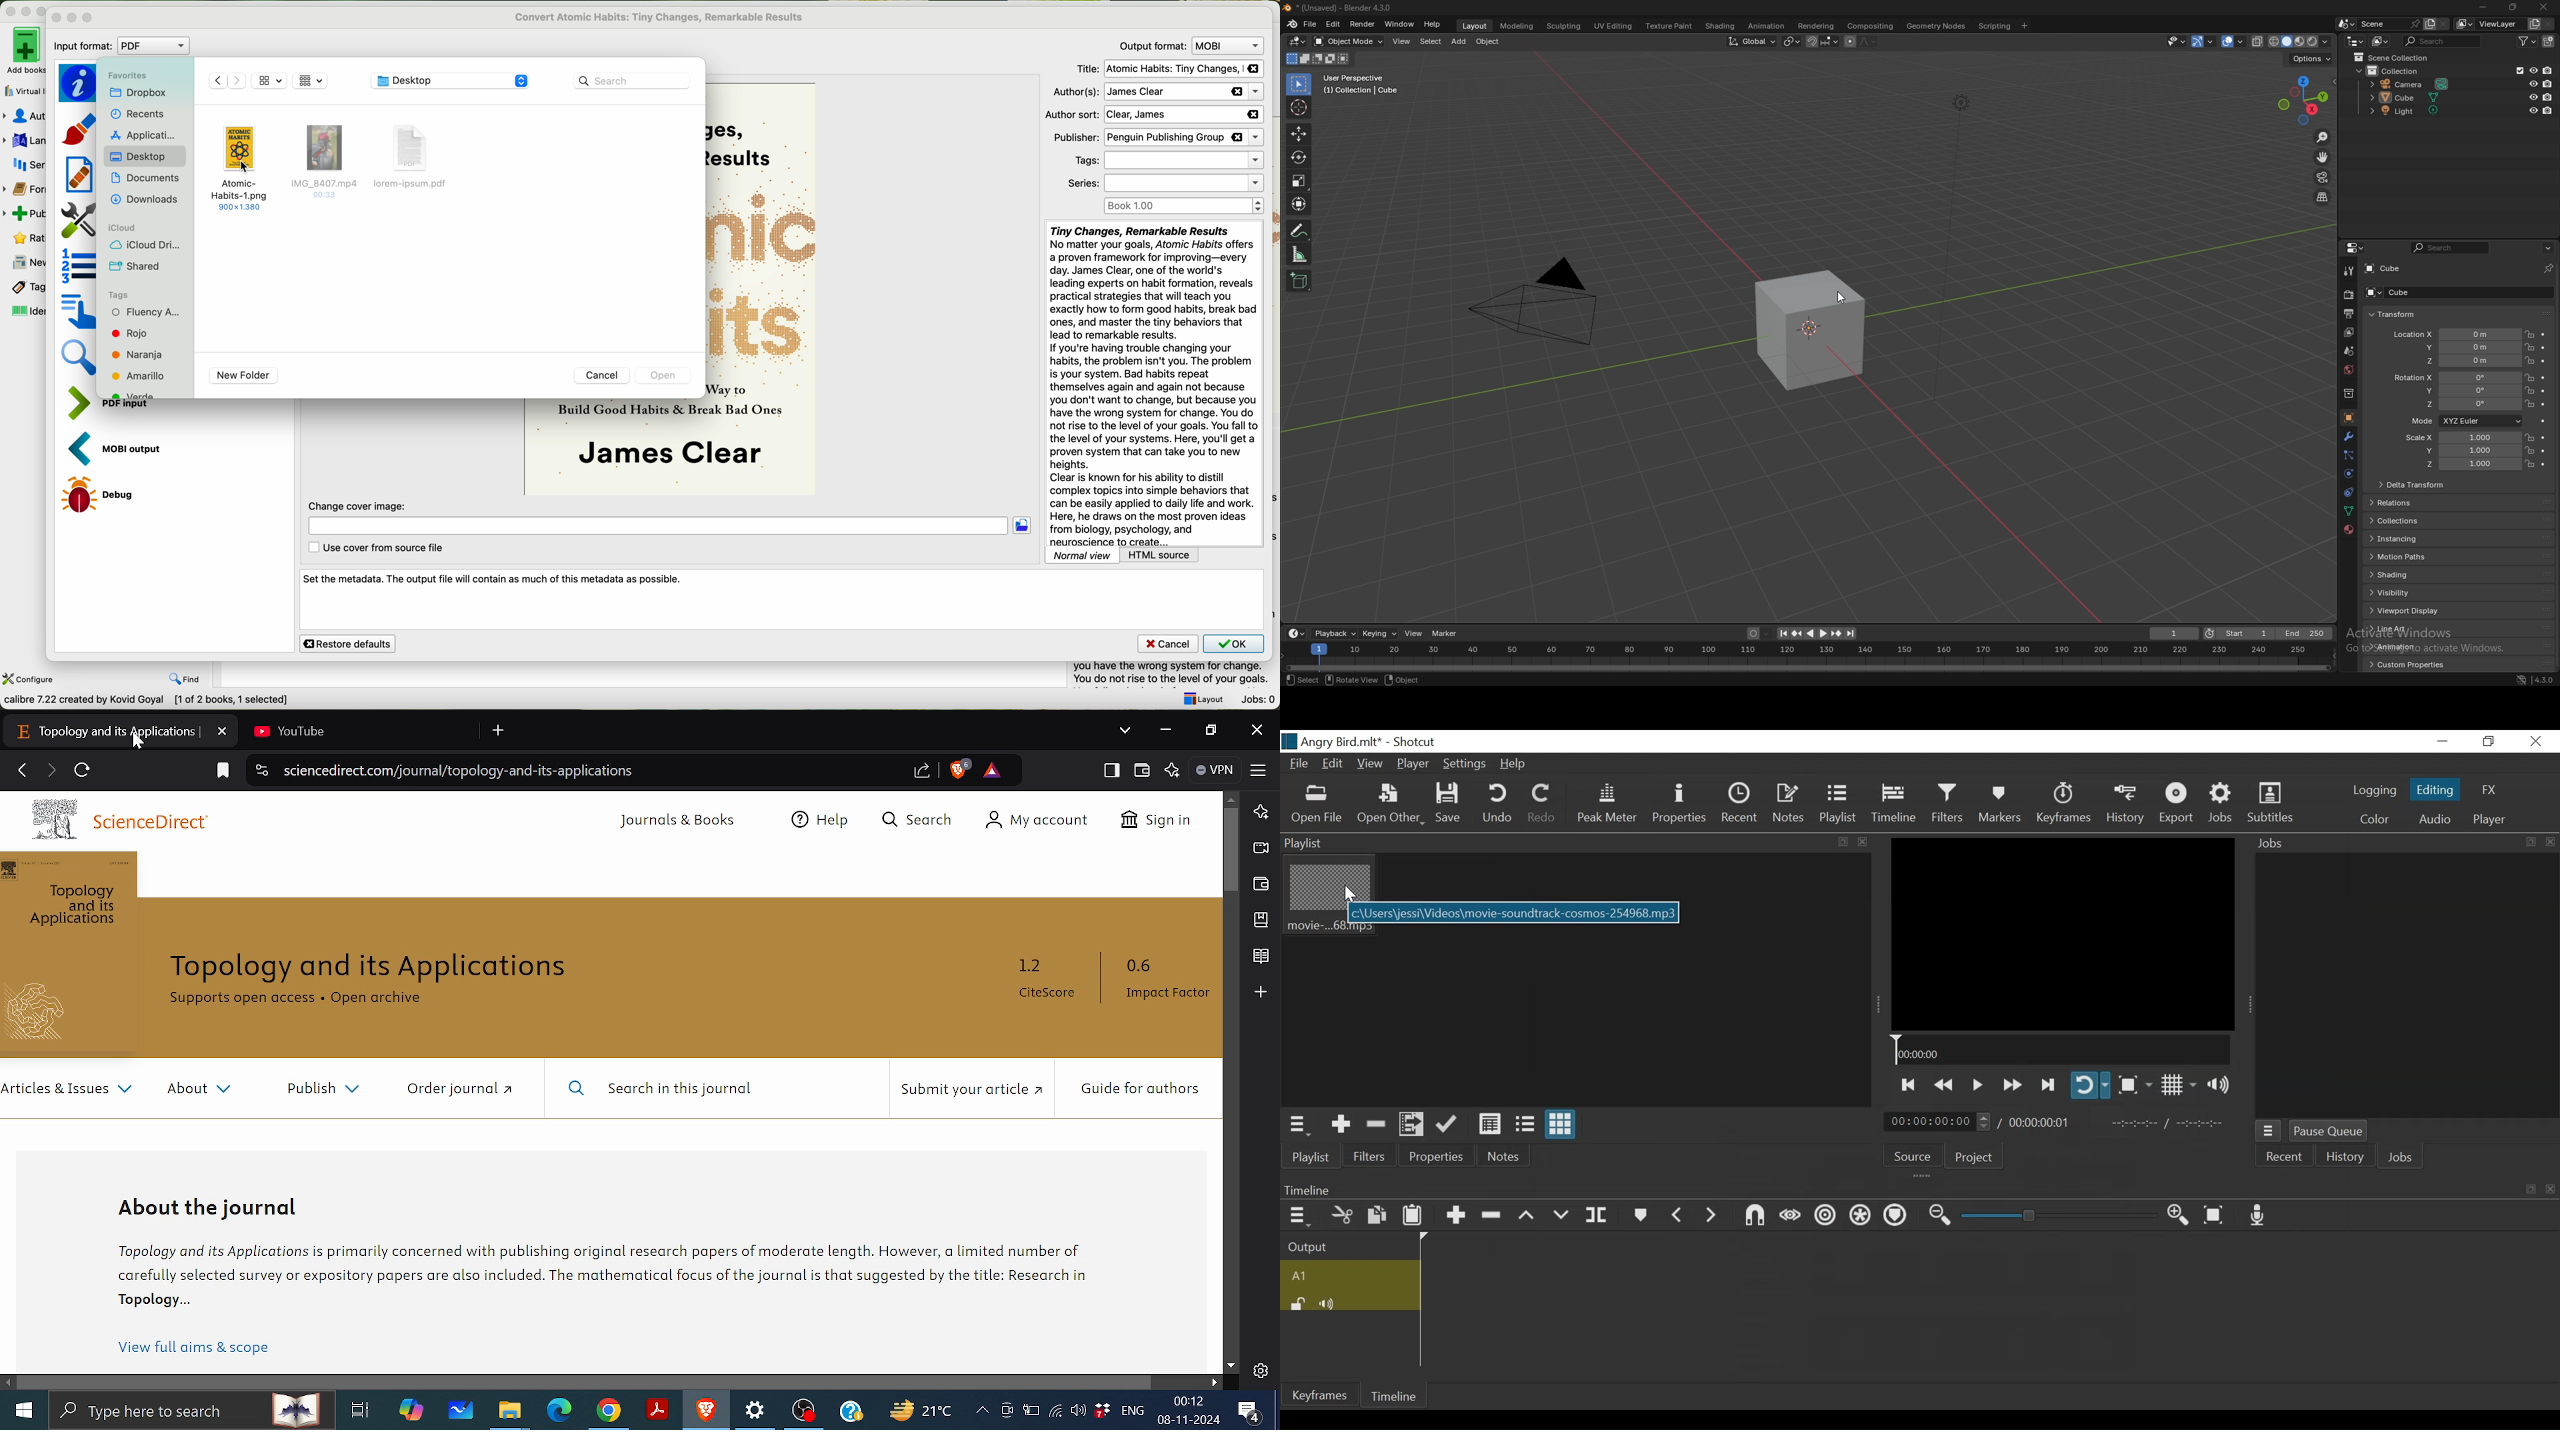  Describe the element at coordinates (57, 18) in the screenshot. I see `close` at that location.